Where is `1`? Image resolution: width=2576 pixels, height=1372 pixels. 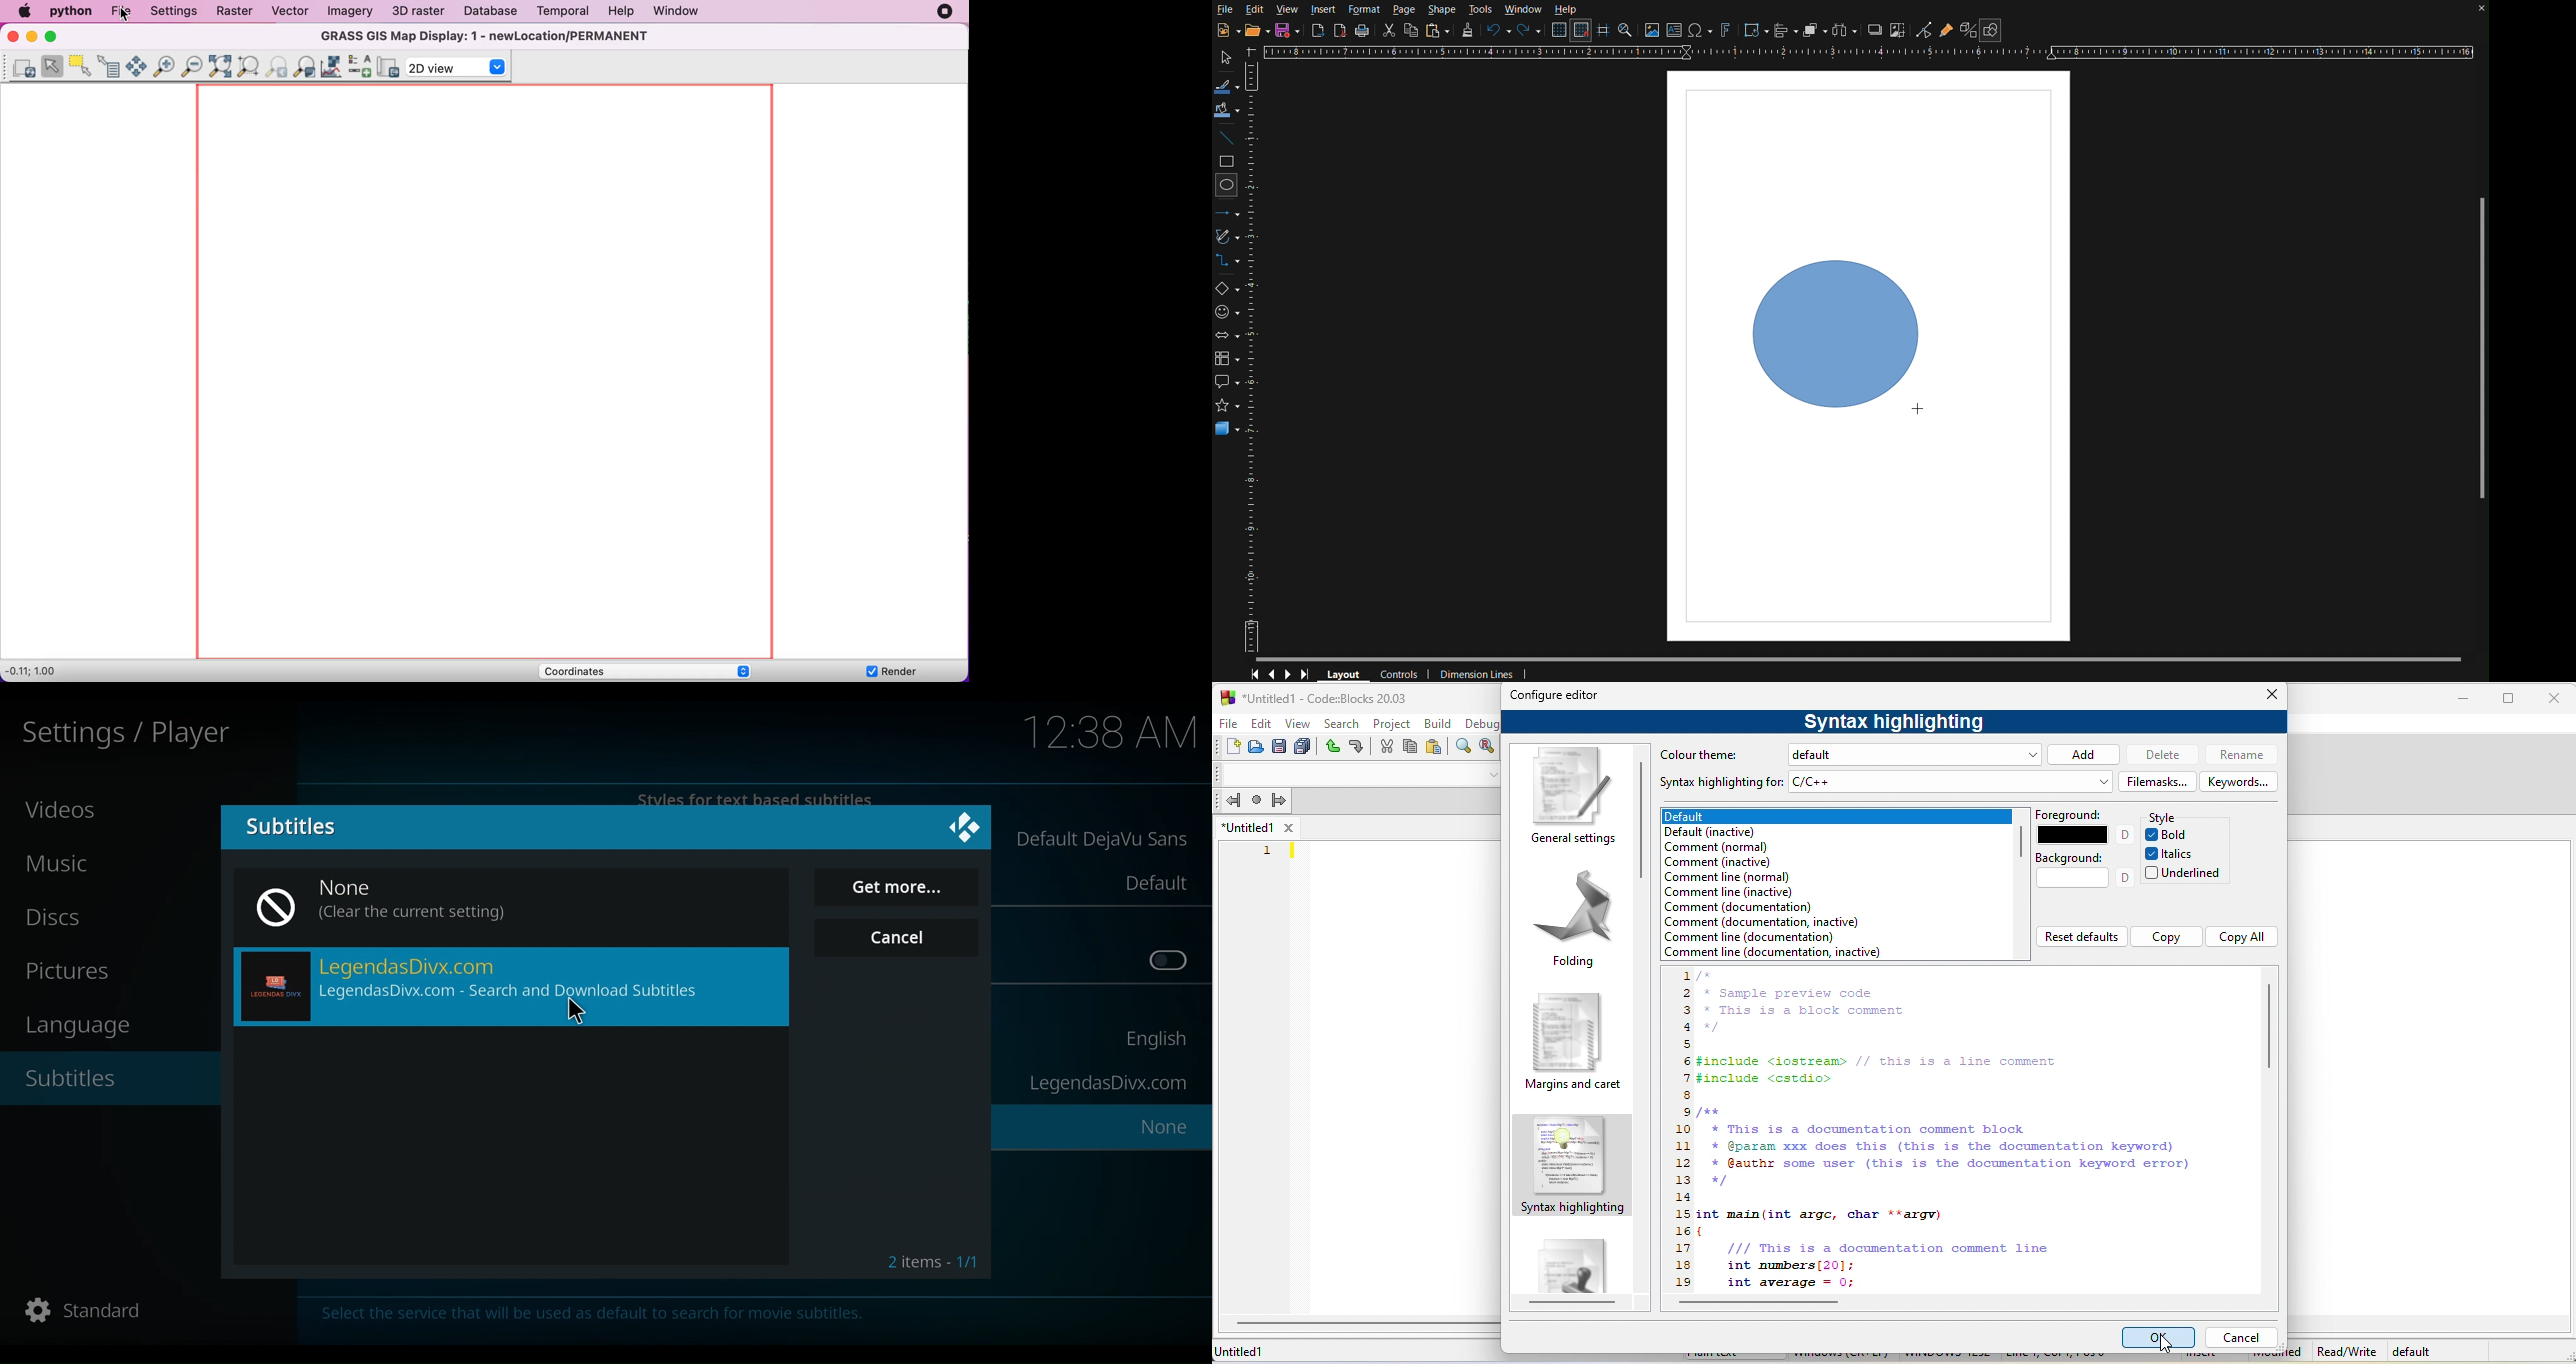 1 is located at coordinates (1269, 852).